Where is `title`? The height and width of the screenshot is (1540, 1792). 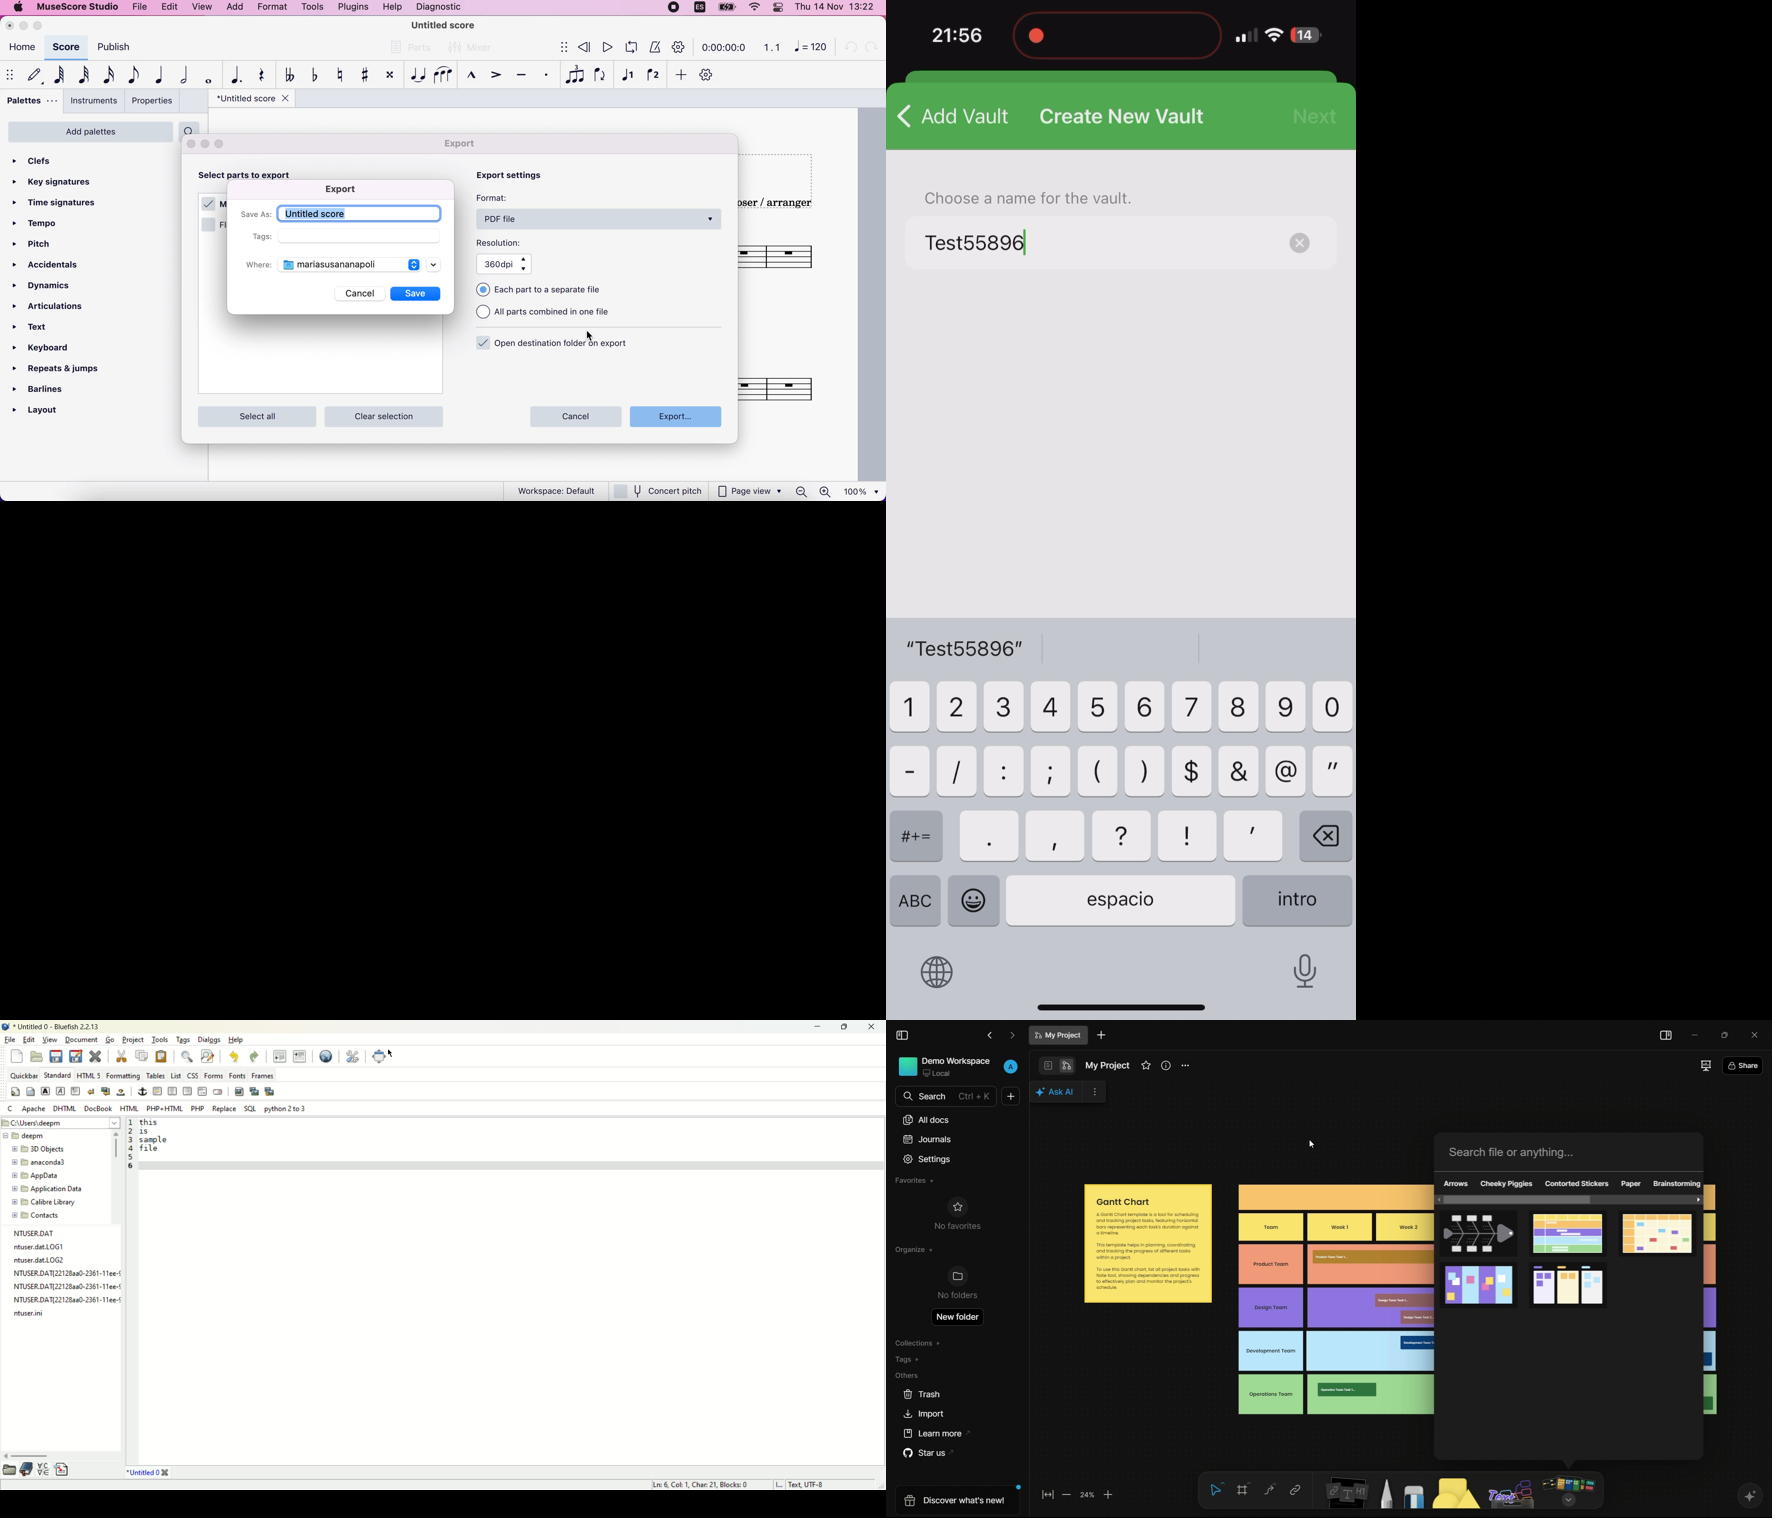 title is located at coordinates (361, 212).